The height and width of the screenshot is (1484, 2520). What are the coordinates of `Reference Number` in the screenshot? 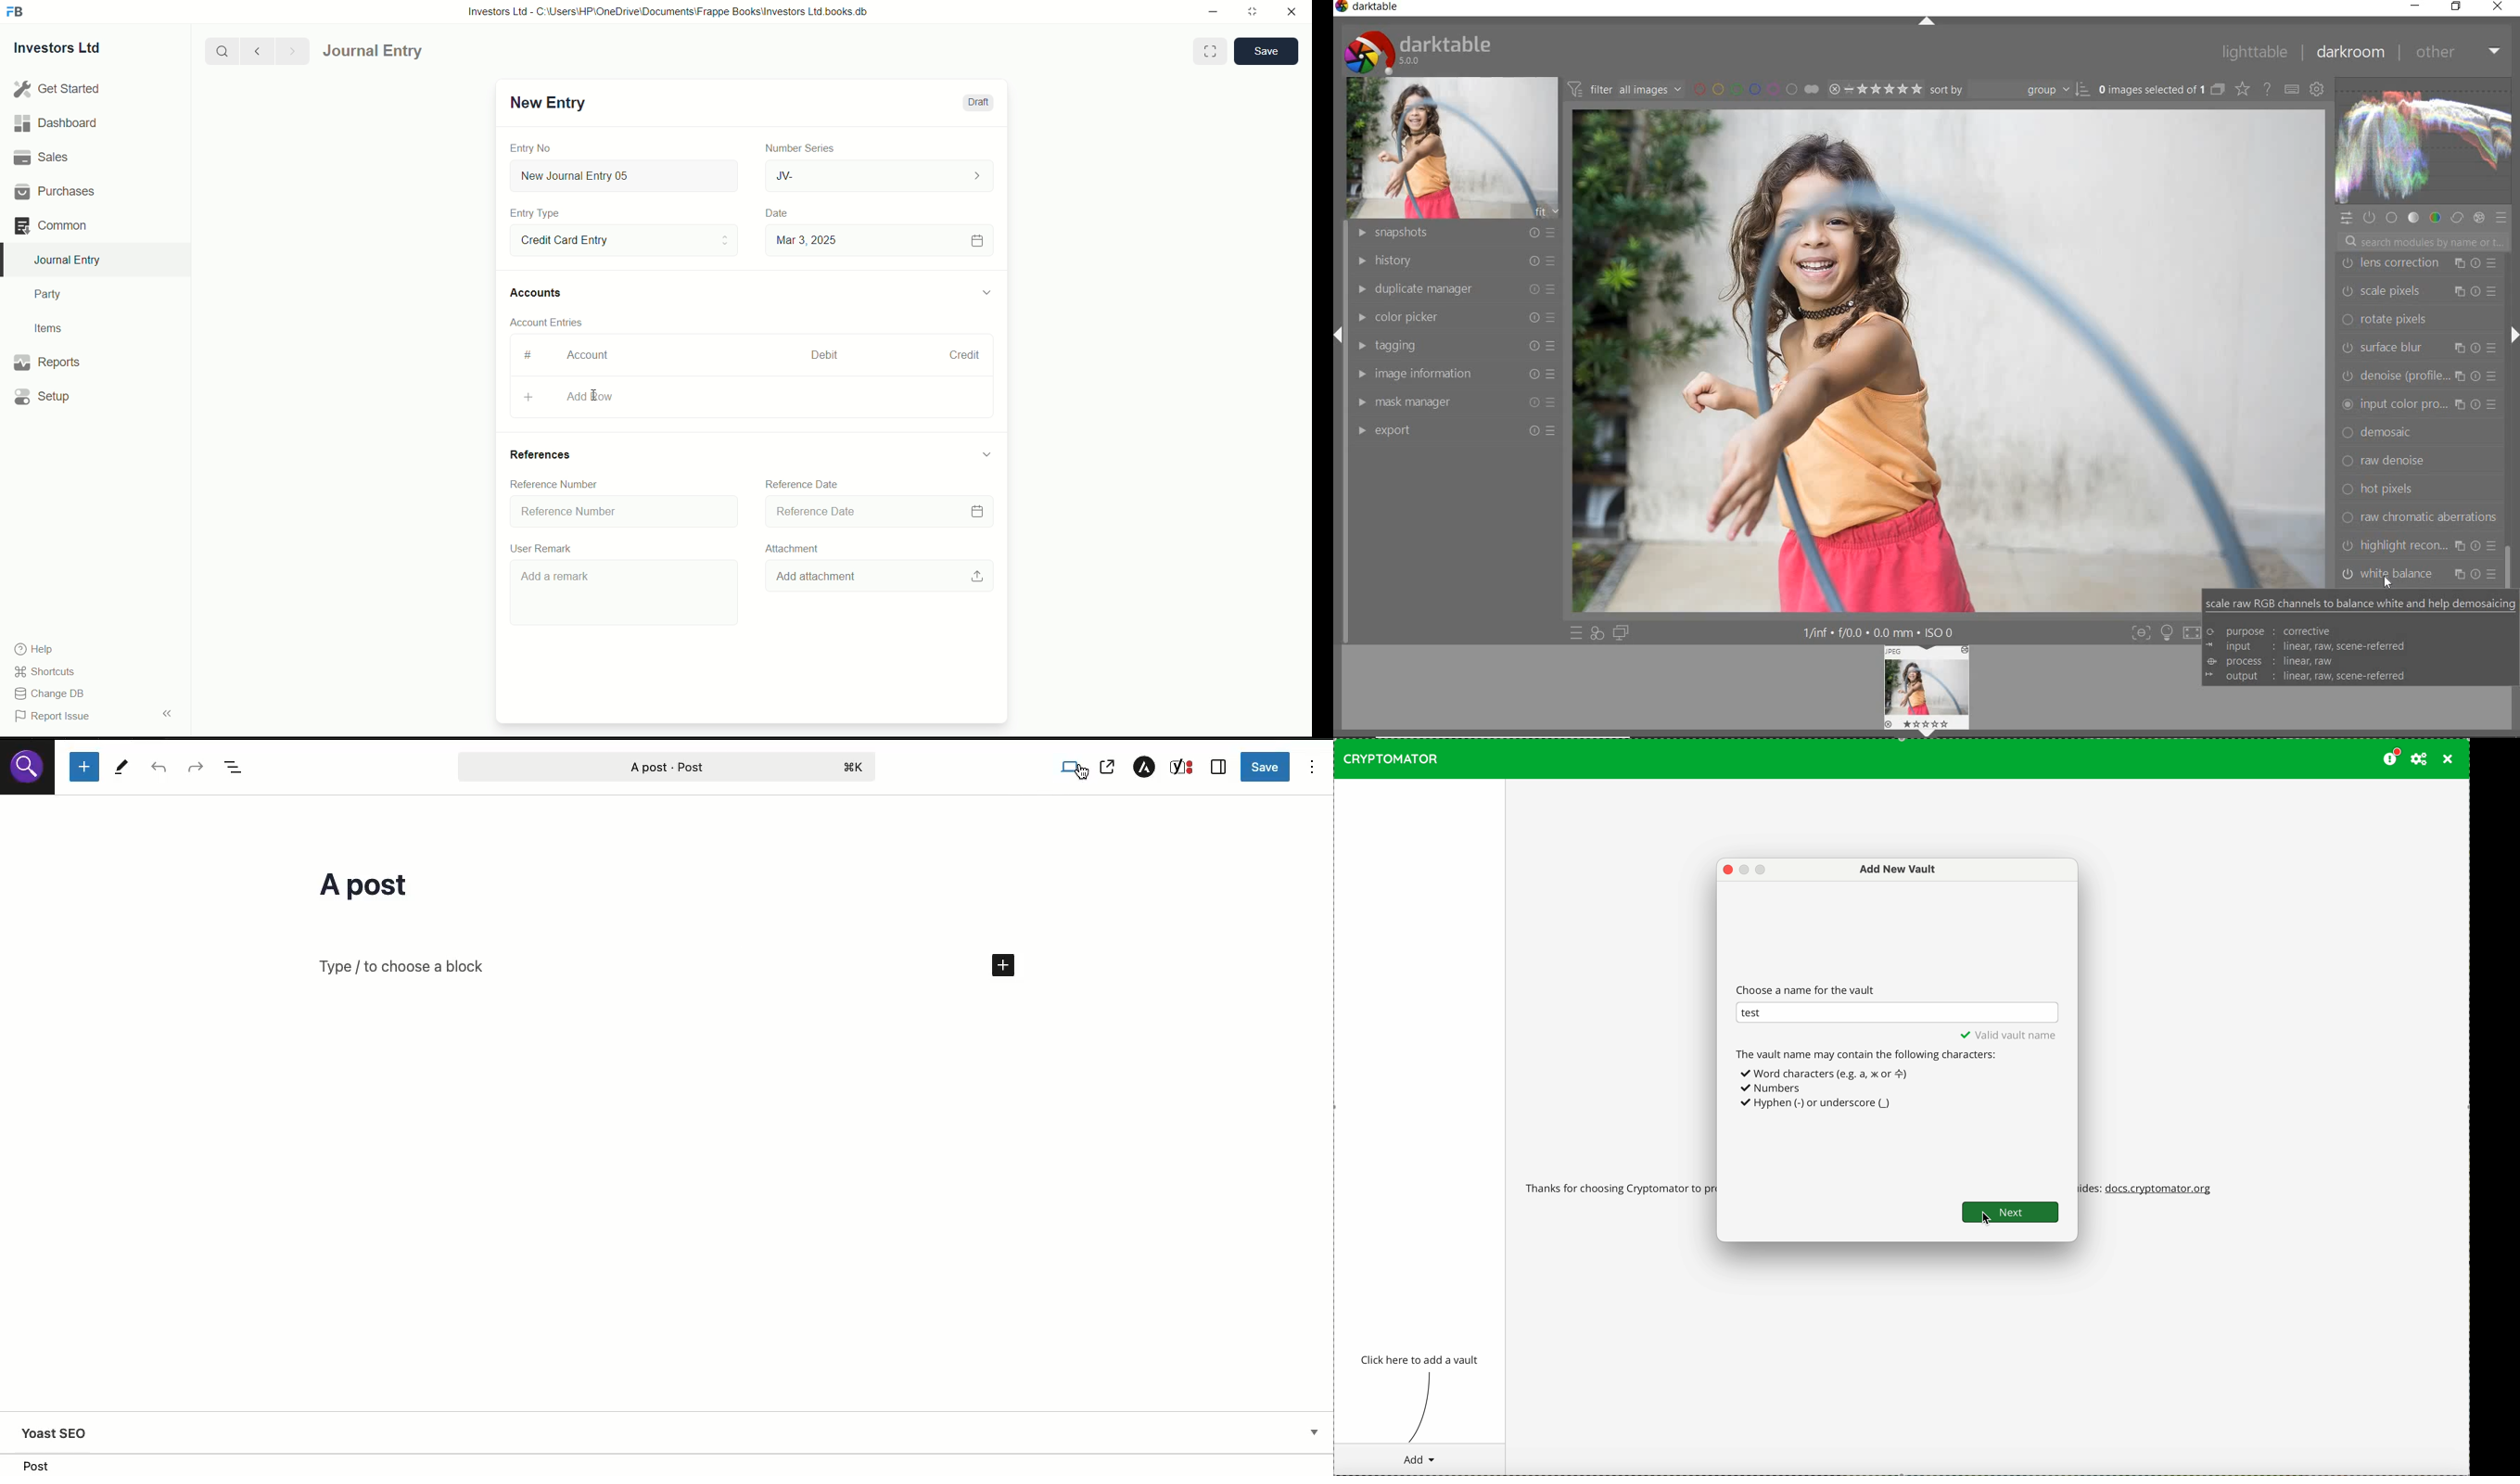 It's located at (622, 510).